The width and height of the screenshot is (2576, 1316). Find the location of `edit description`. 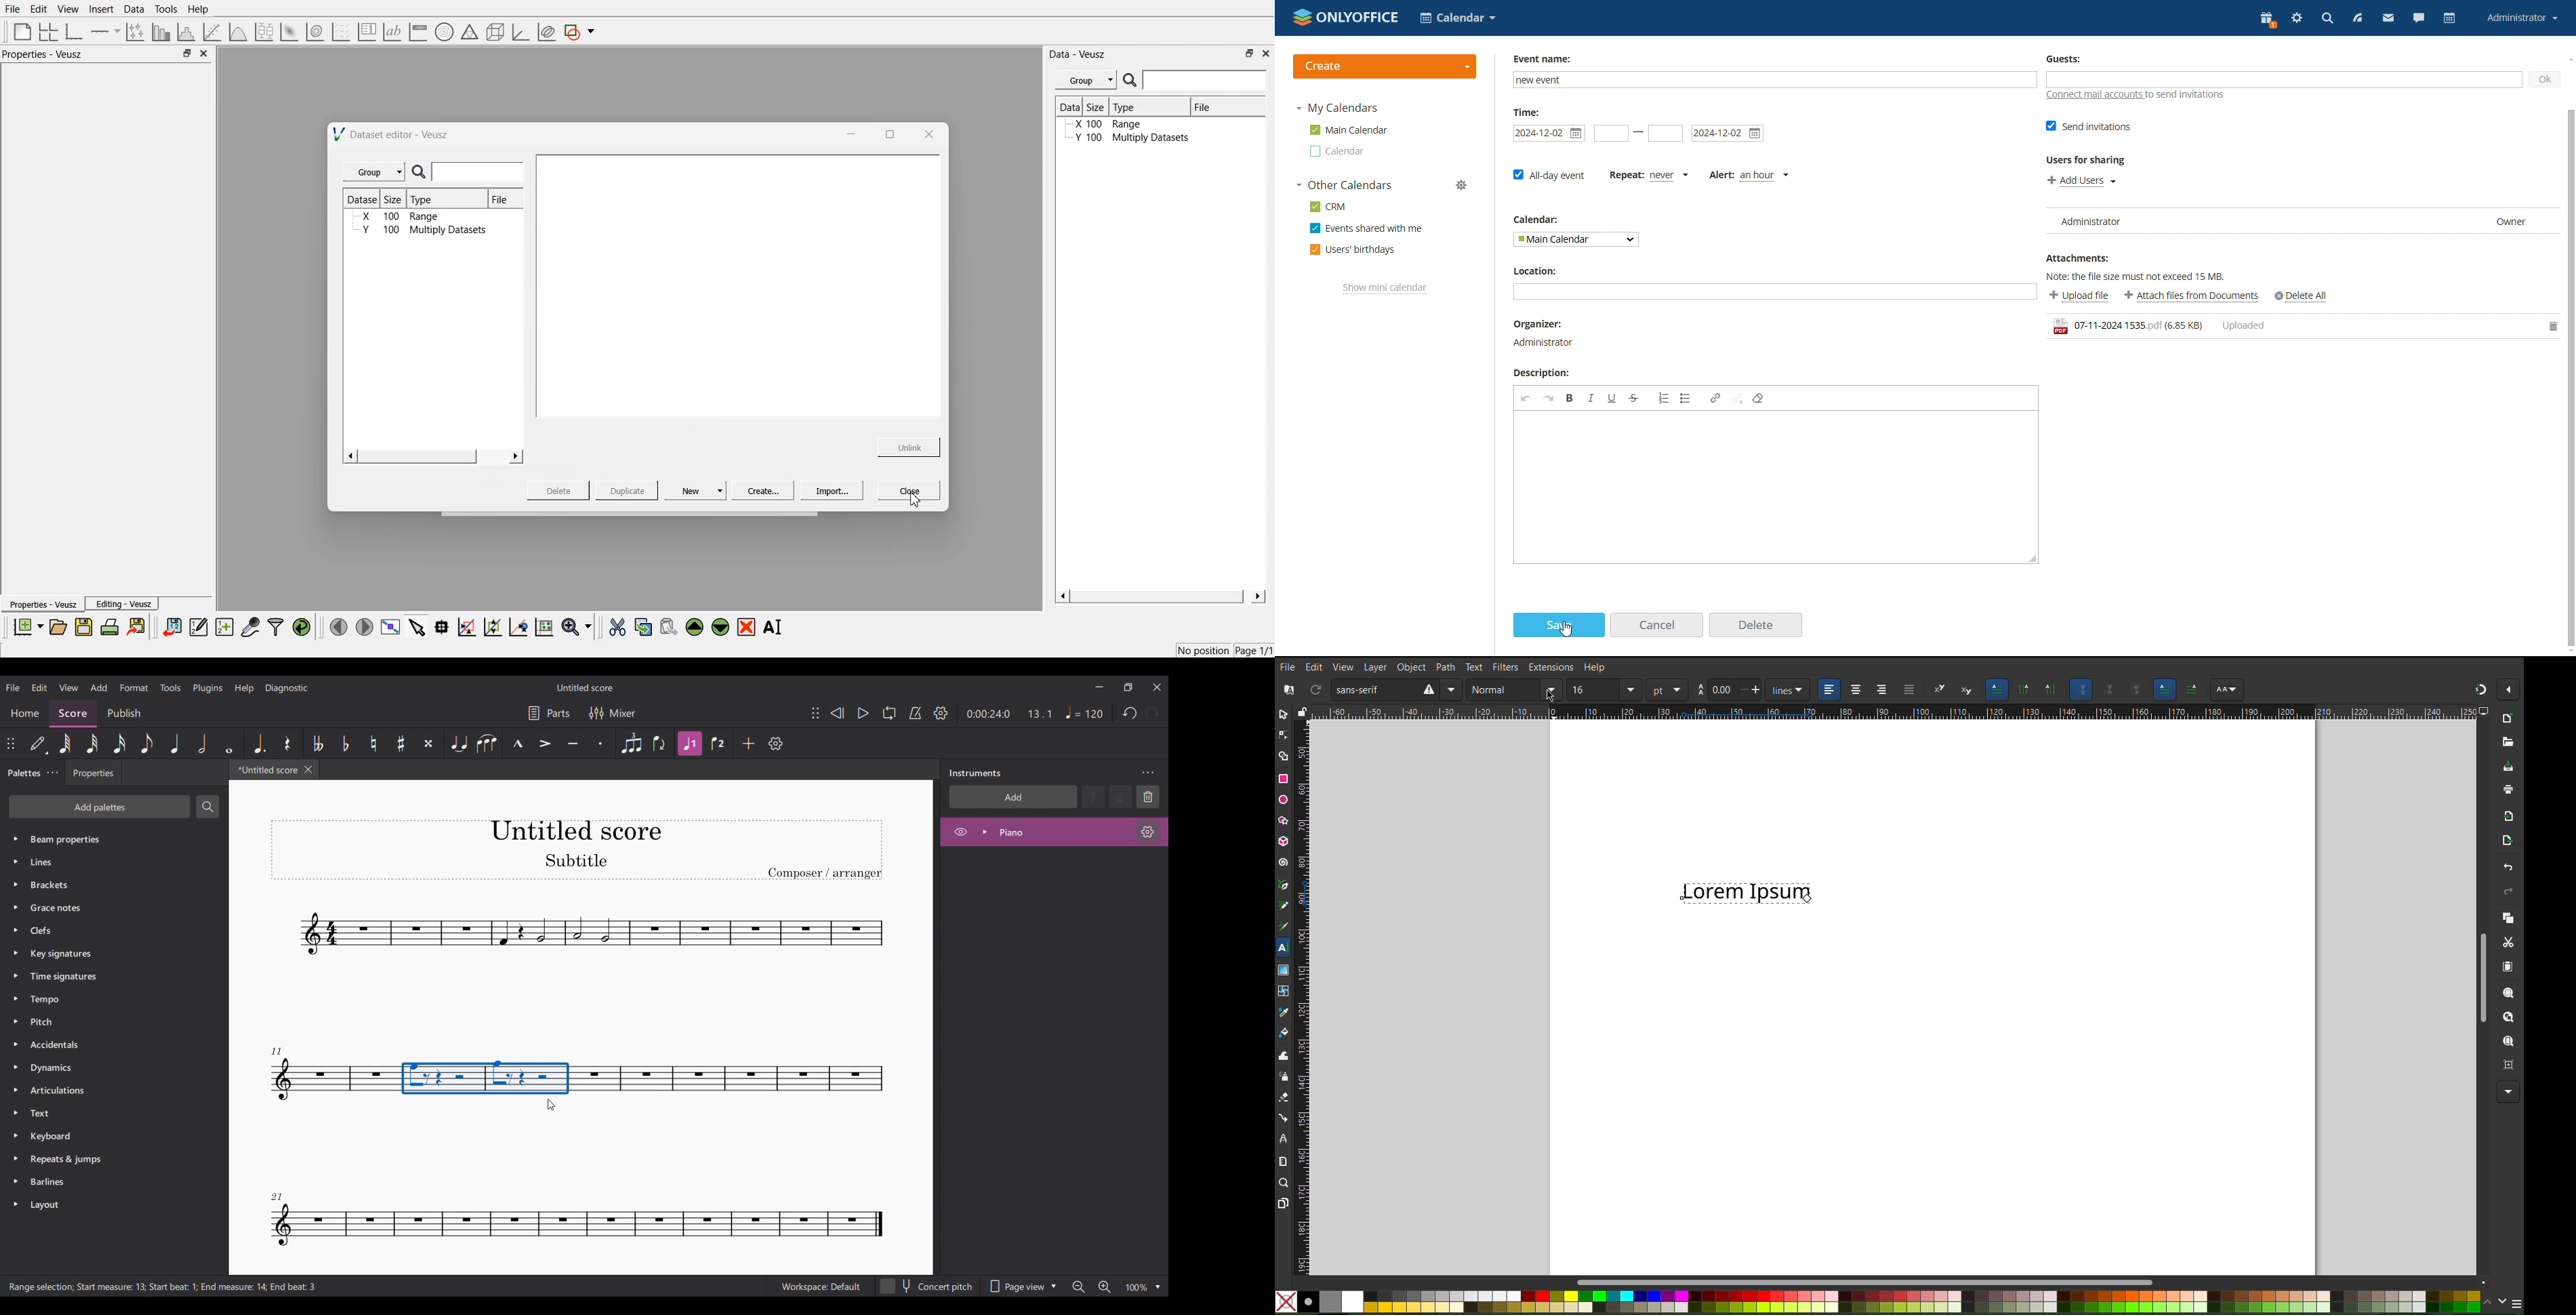

edit description is located at coordinates (1780, 487).